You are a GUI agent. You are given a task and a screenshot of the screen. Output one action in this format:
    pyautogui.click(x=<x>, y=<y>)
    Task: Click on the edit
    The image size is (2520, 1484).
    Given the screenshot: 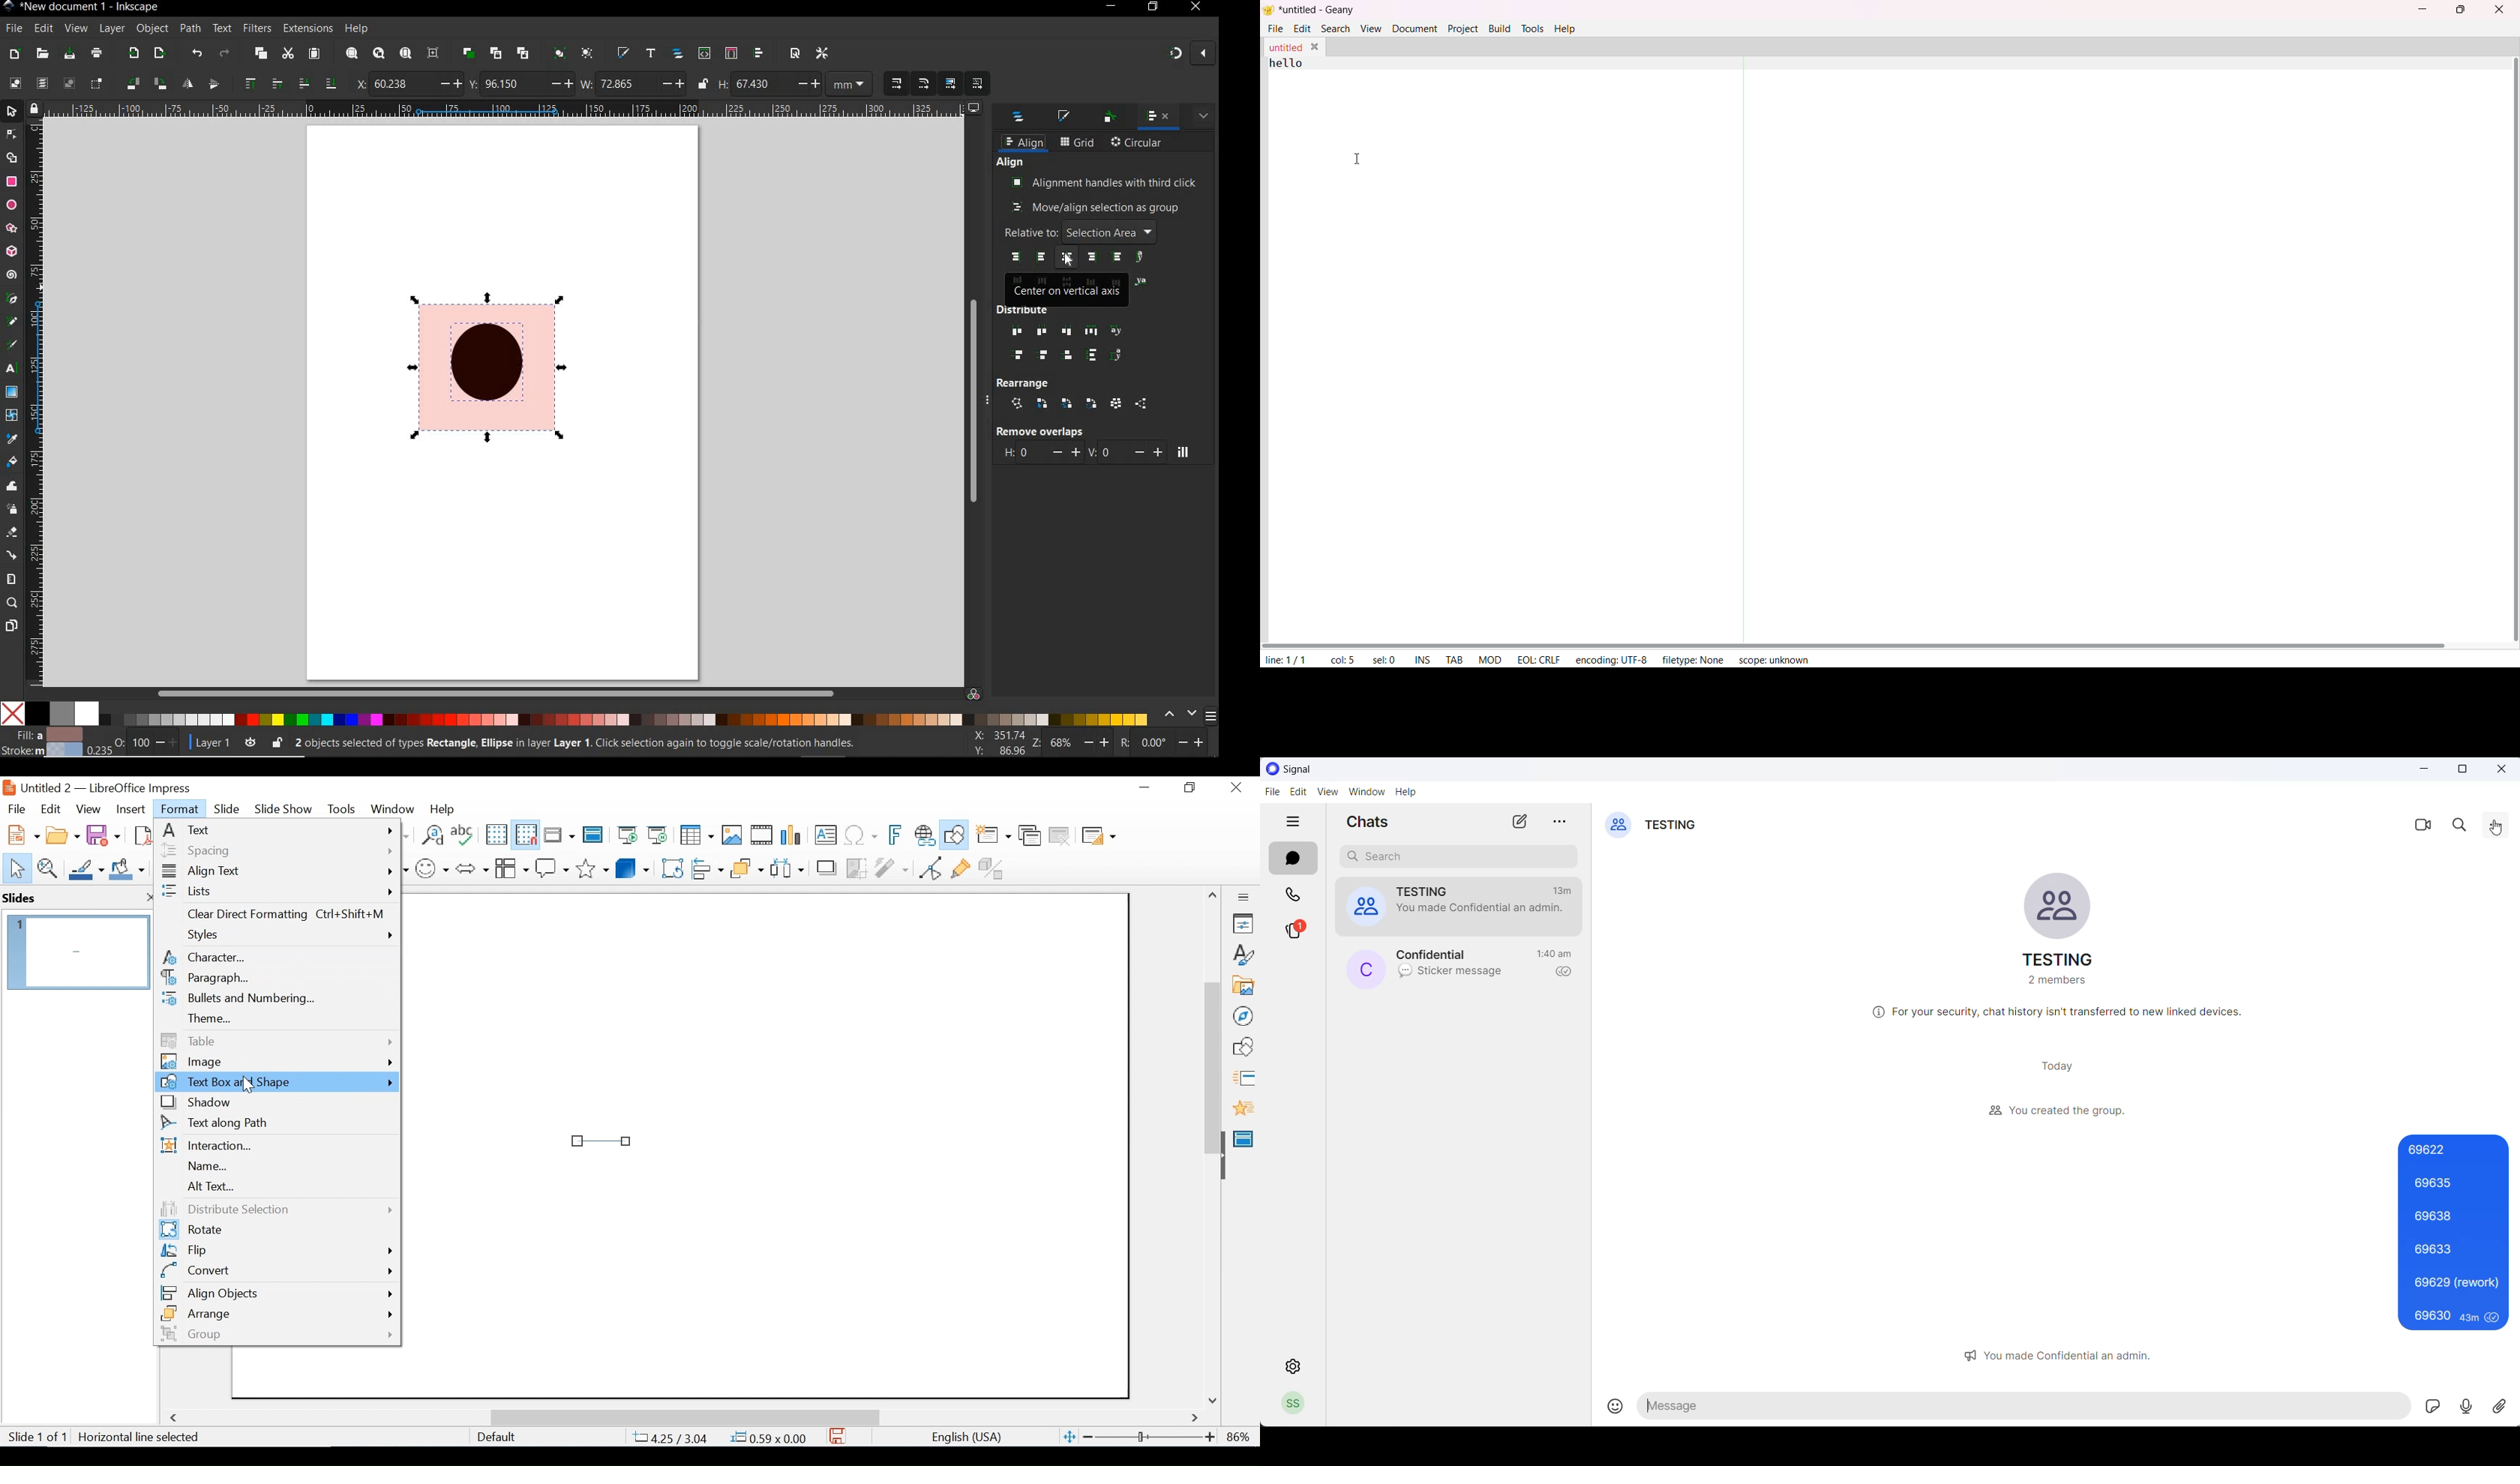 What is the action you would take?
    pyautogui.click(x=44, y=29)
    